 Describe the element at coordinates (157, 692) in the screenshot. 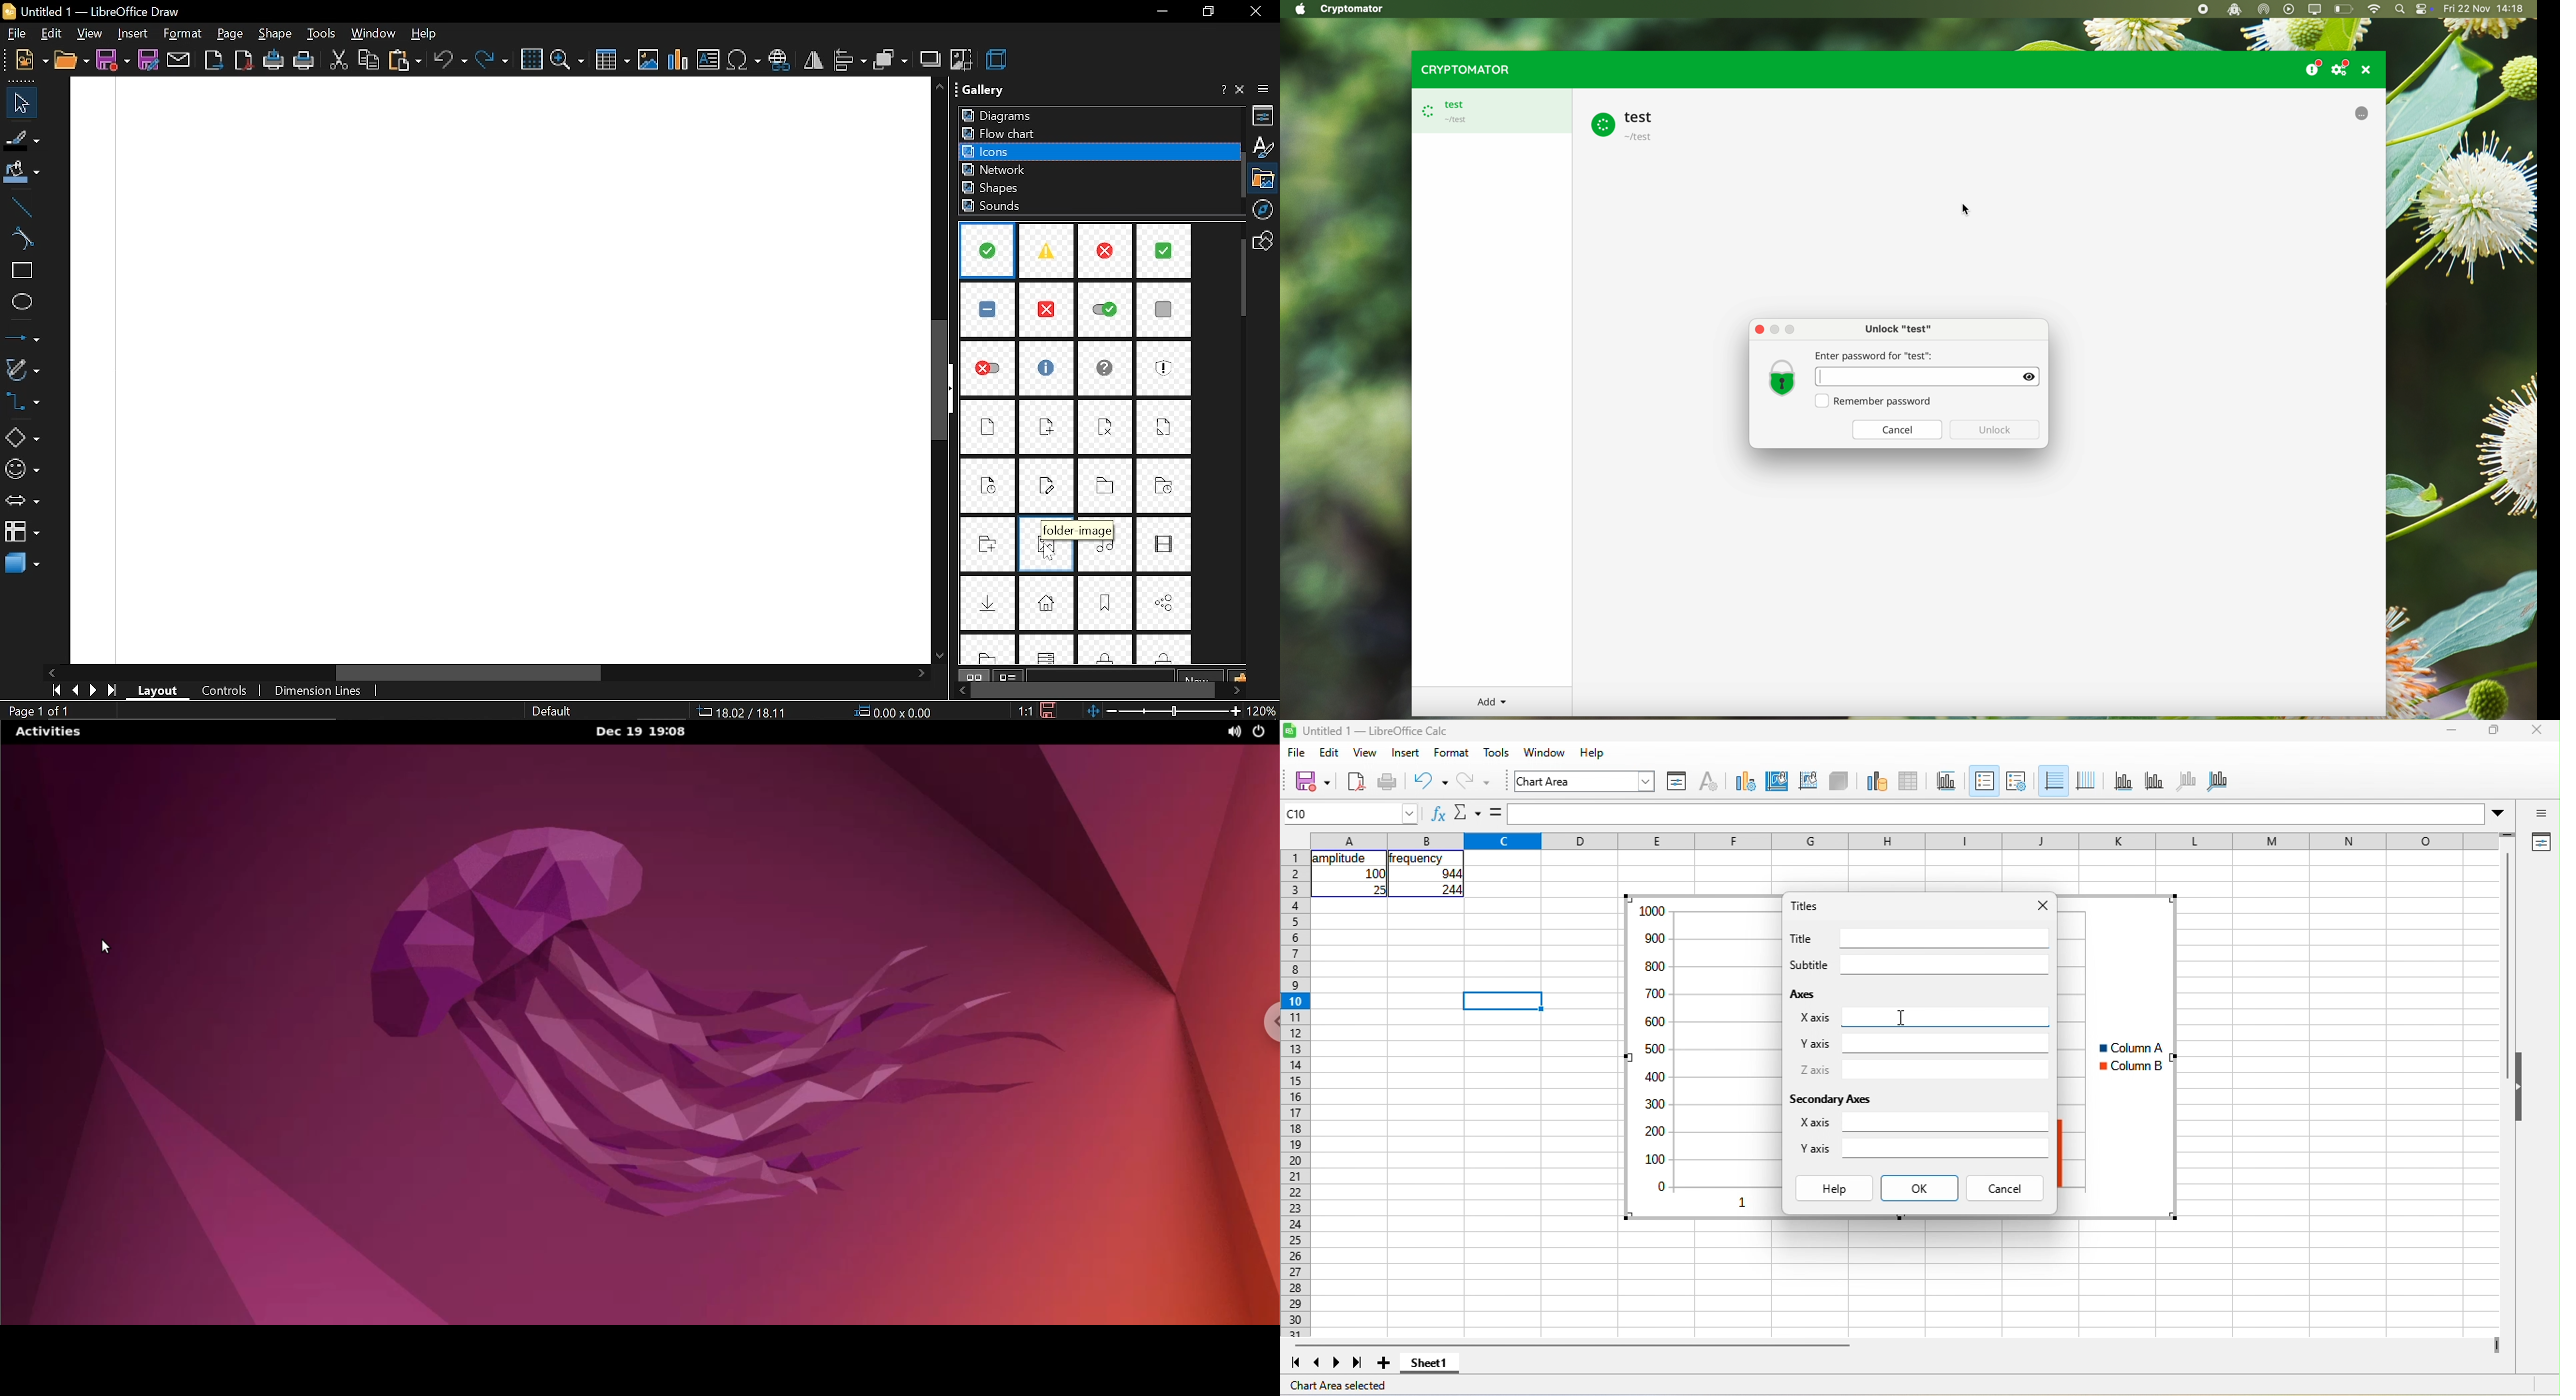

I see `layout` at that location.